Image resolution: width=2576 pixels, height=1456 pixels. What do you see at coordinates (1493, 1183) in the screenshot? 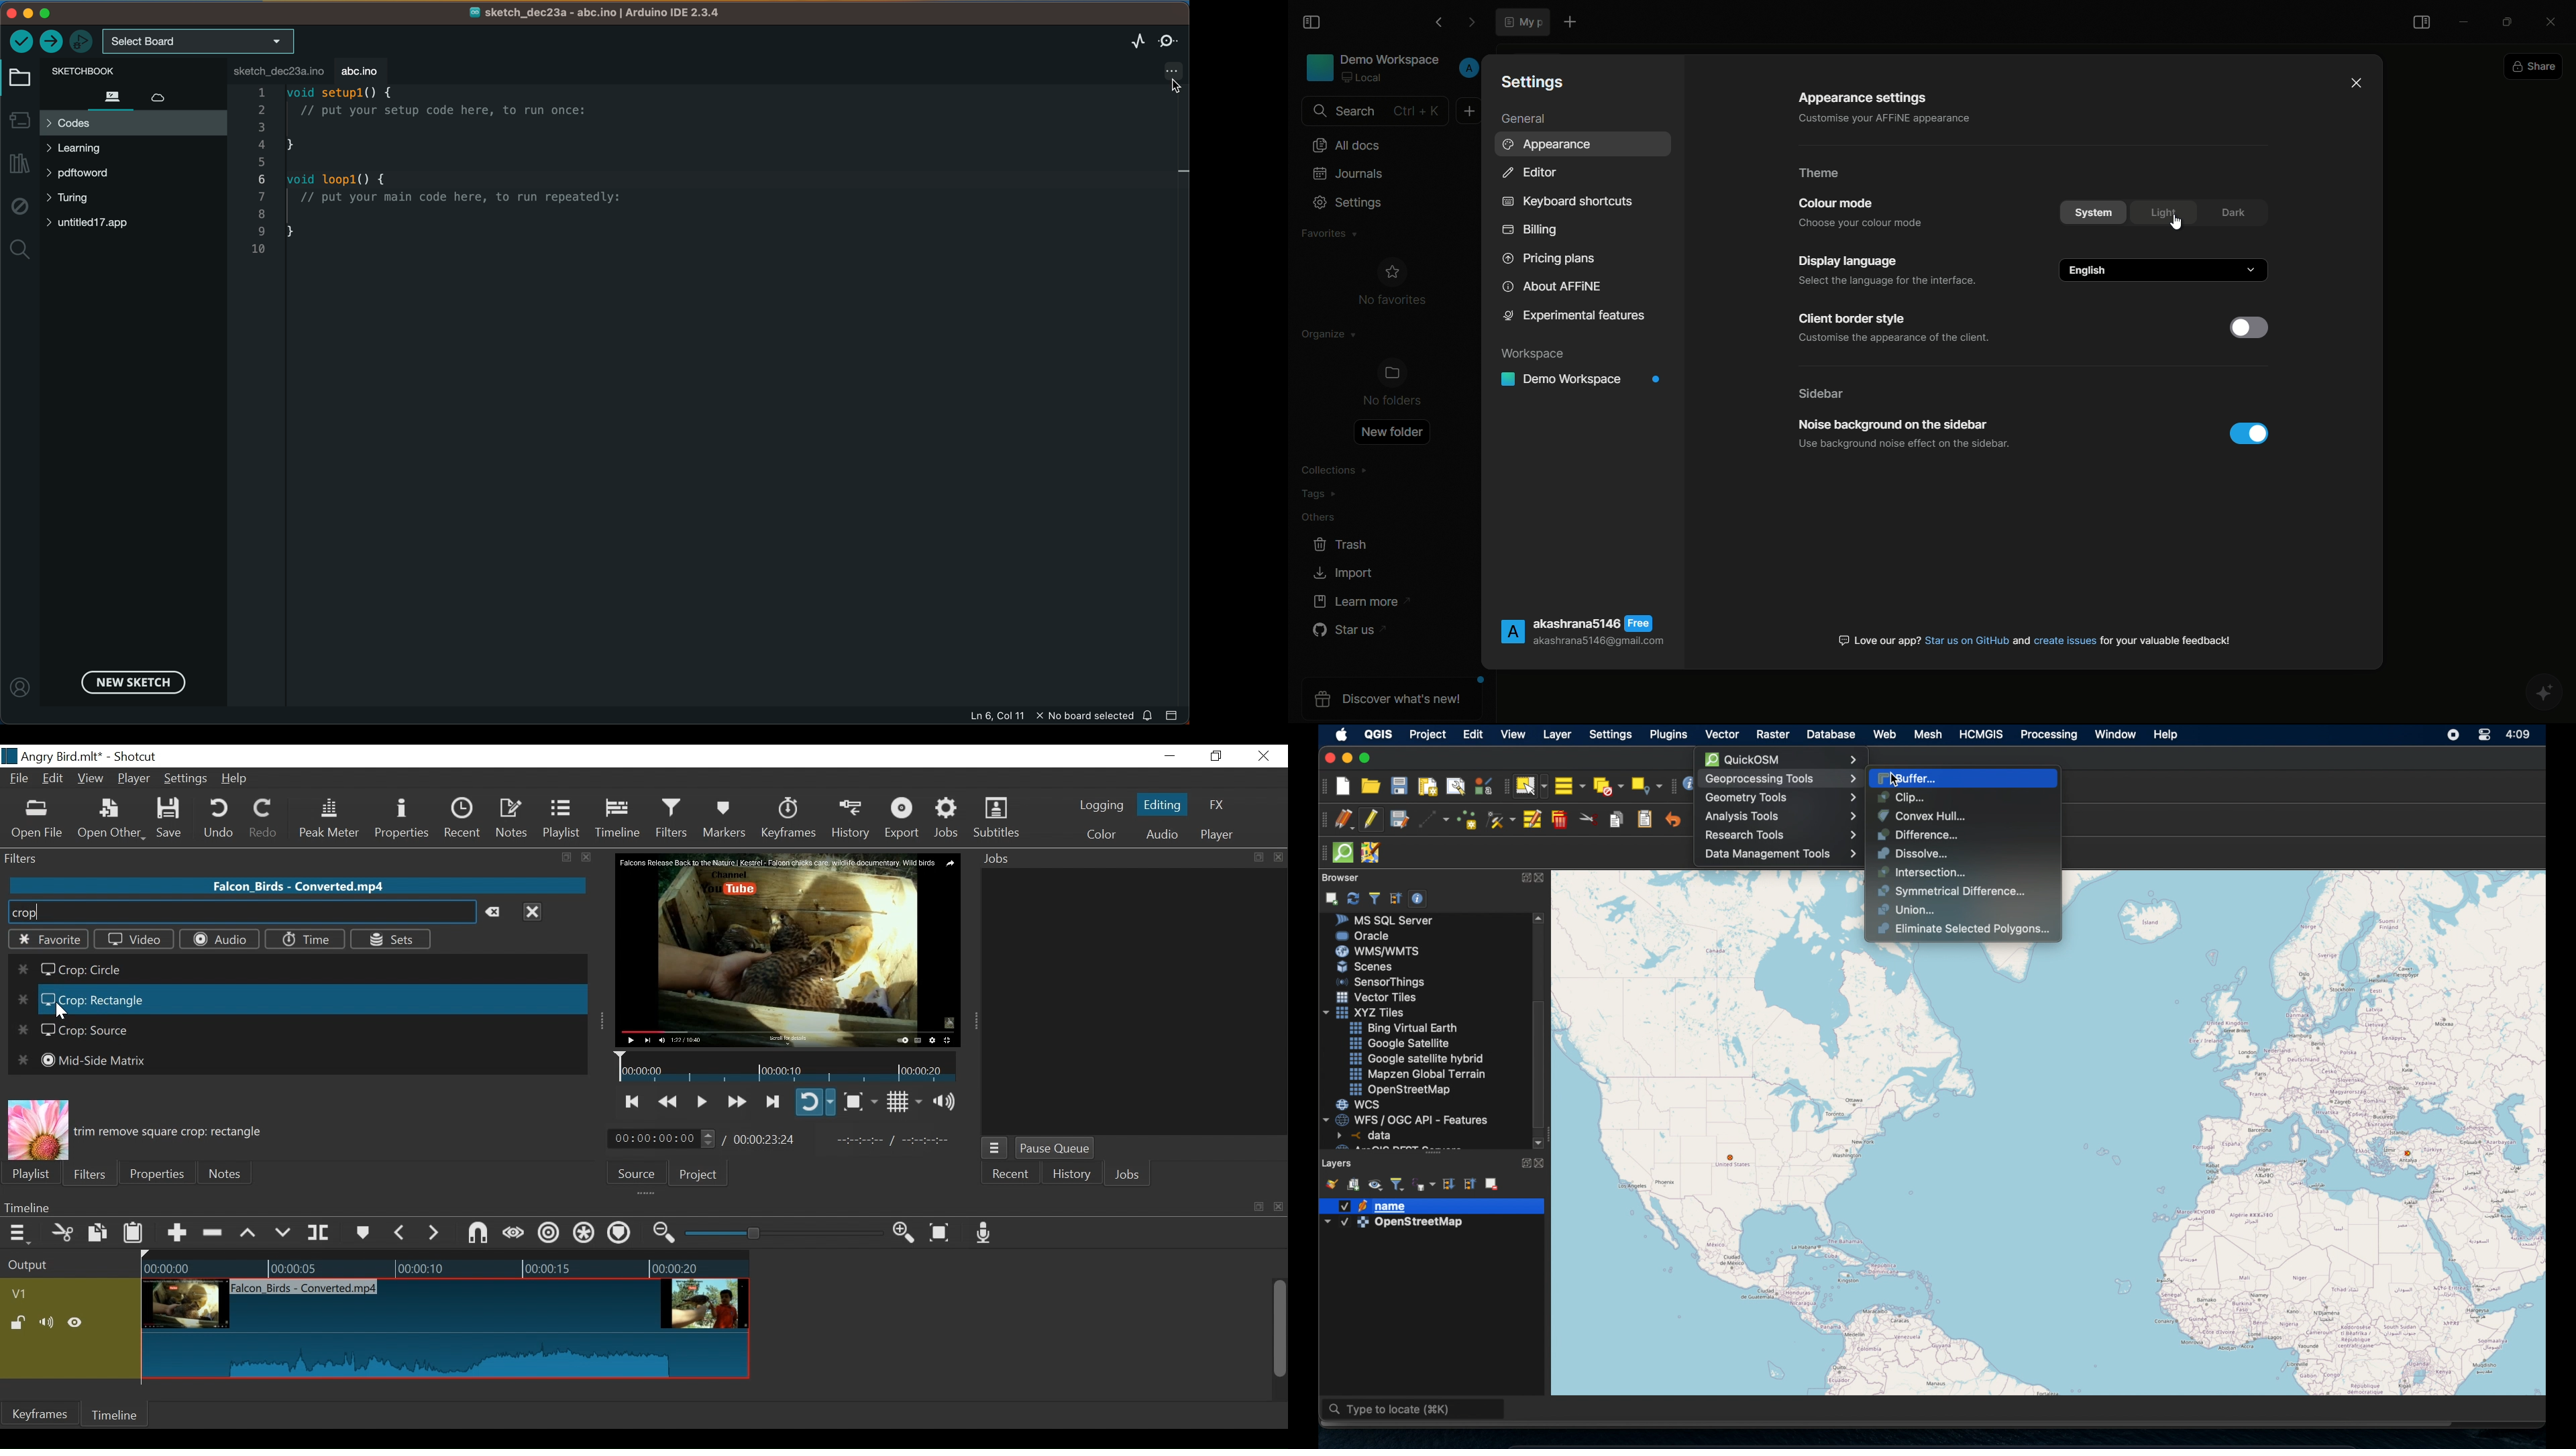
I see `remove layer/group` at bounding box center [1493, 1183].